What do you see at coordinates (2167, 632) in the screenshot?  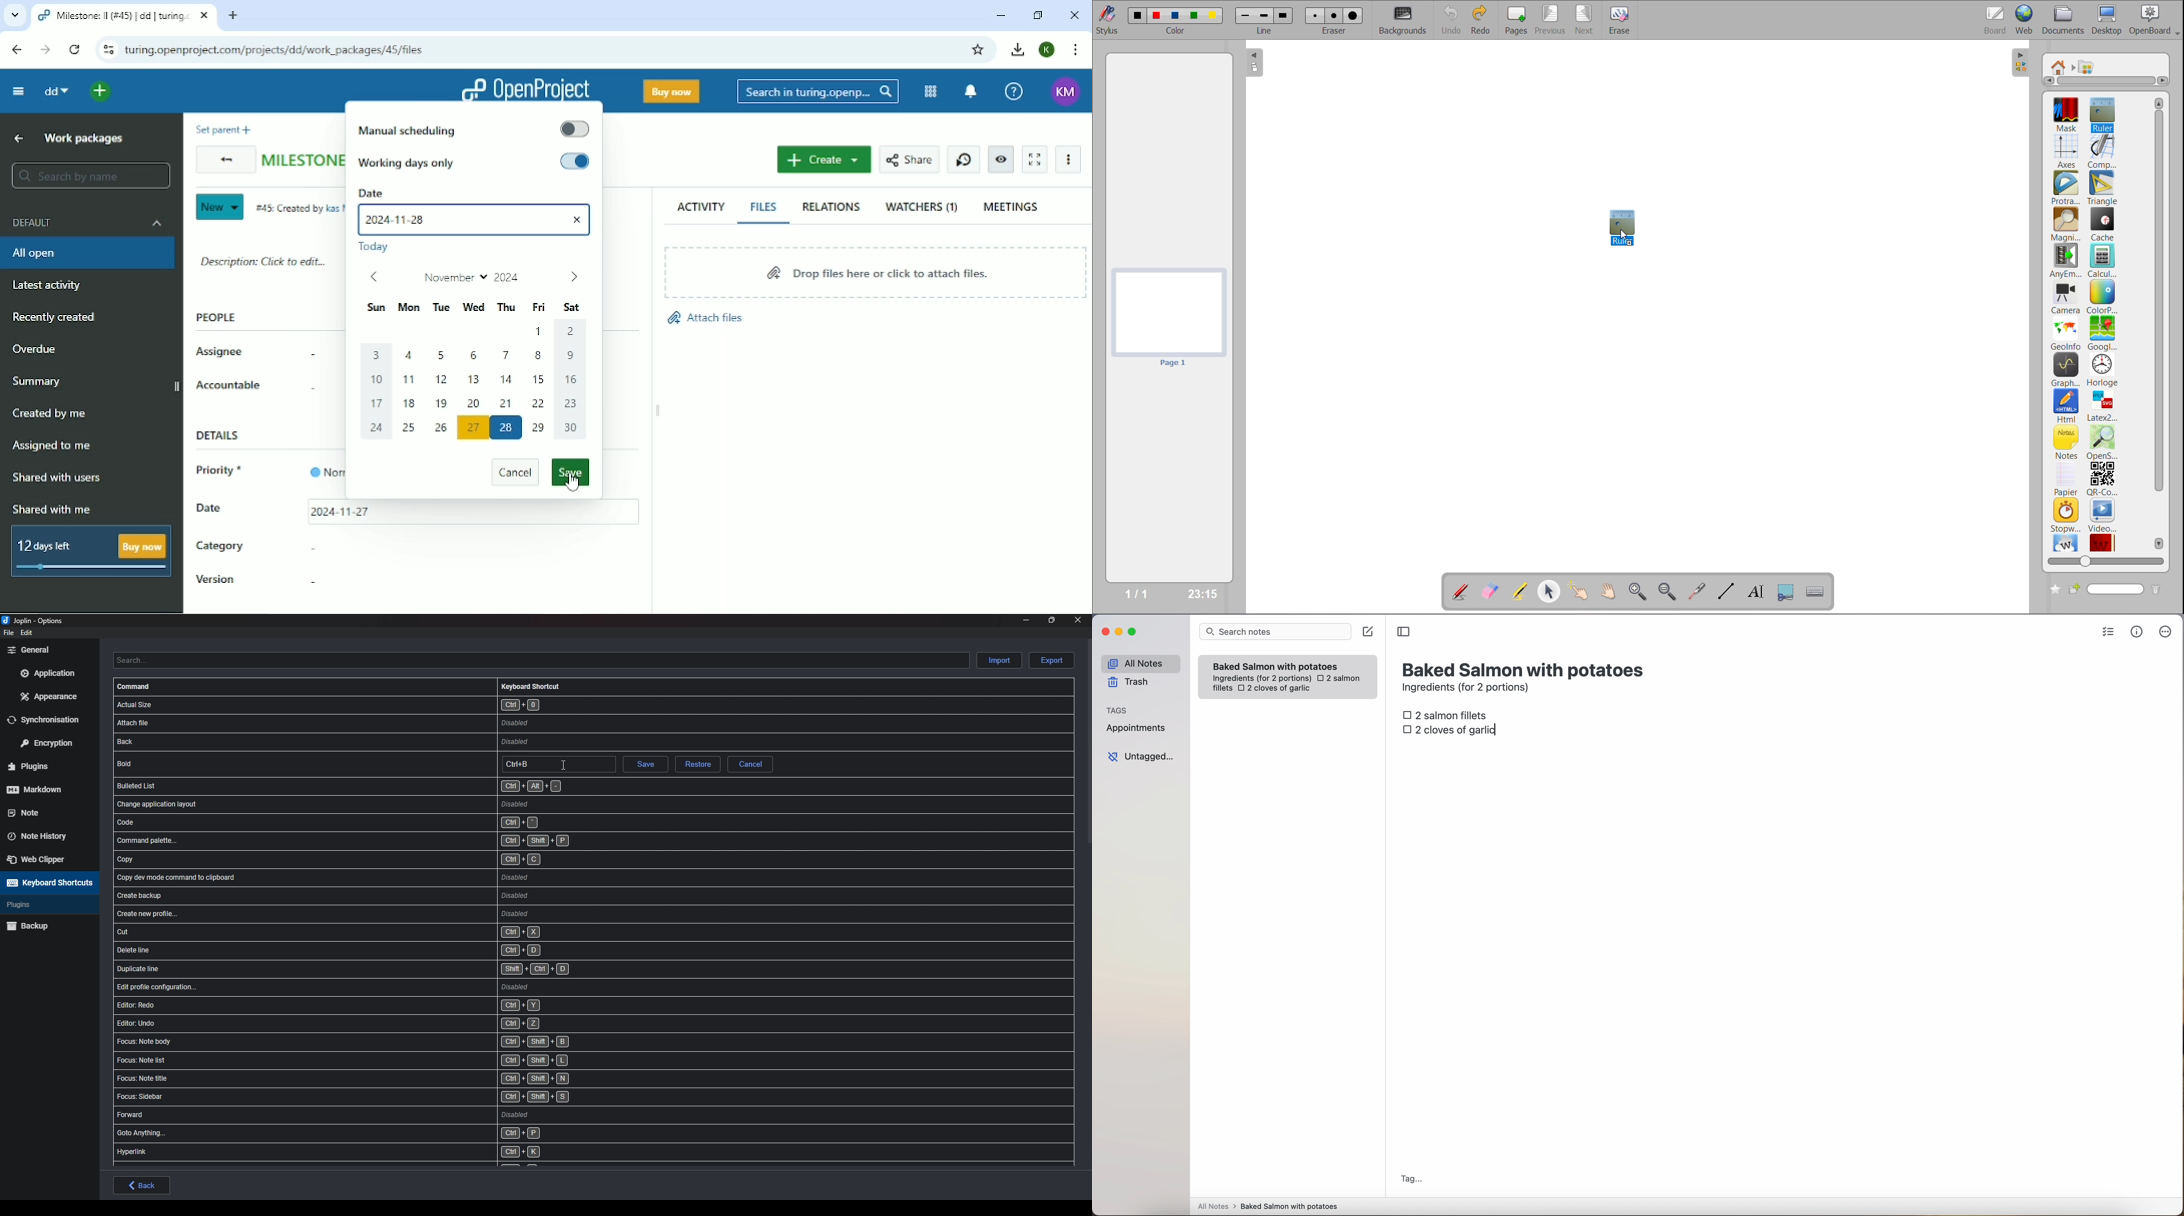 I see `more options` at bounding box center [2167, 632].